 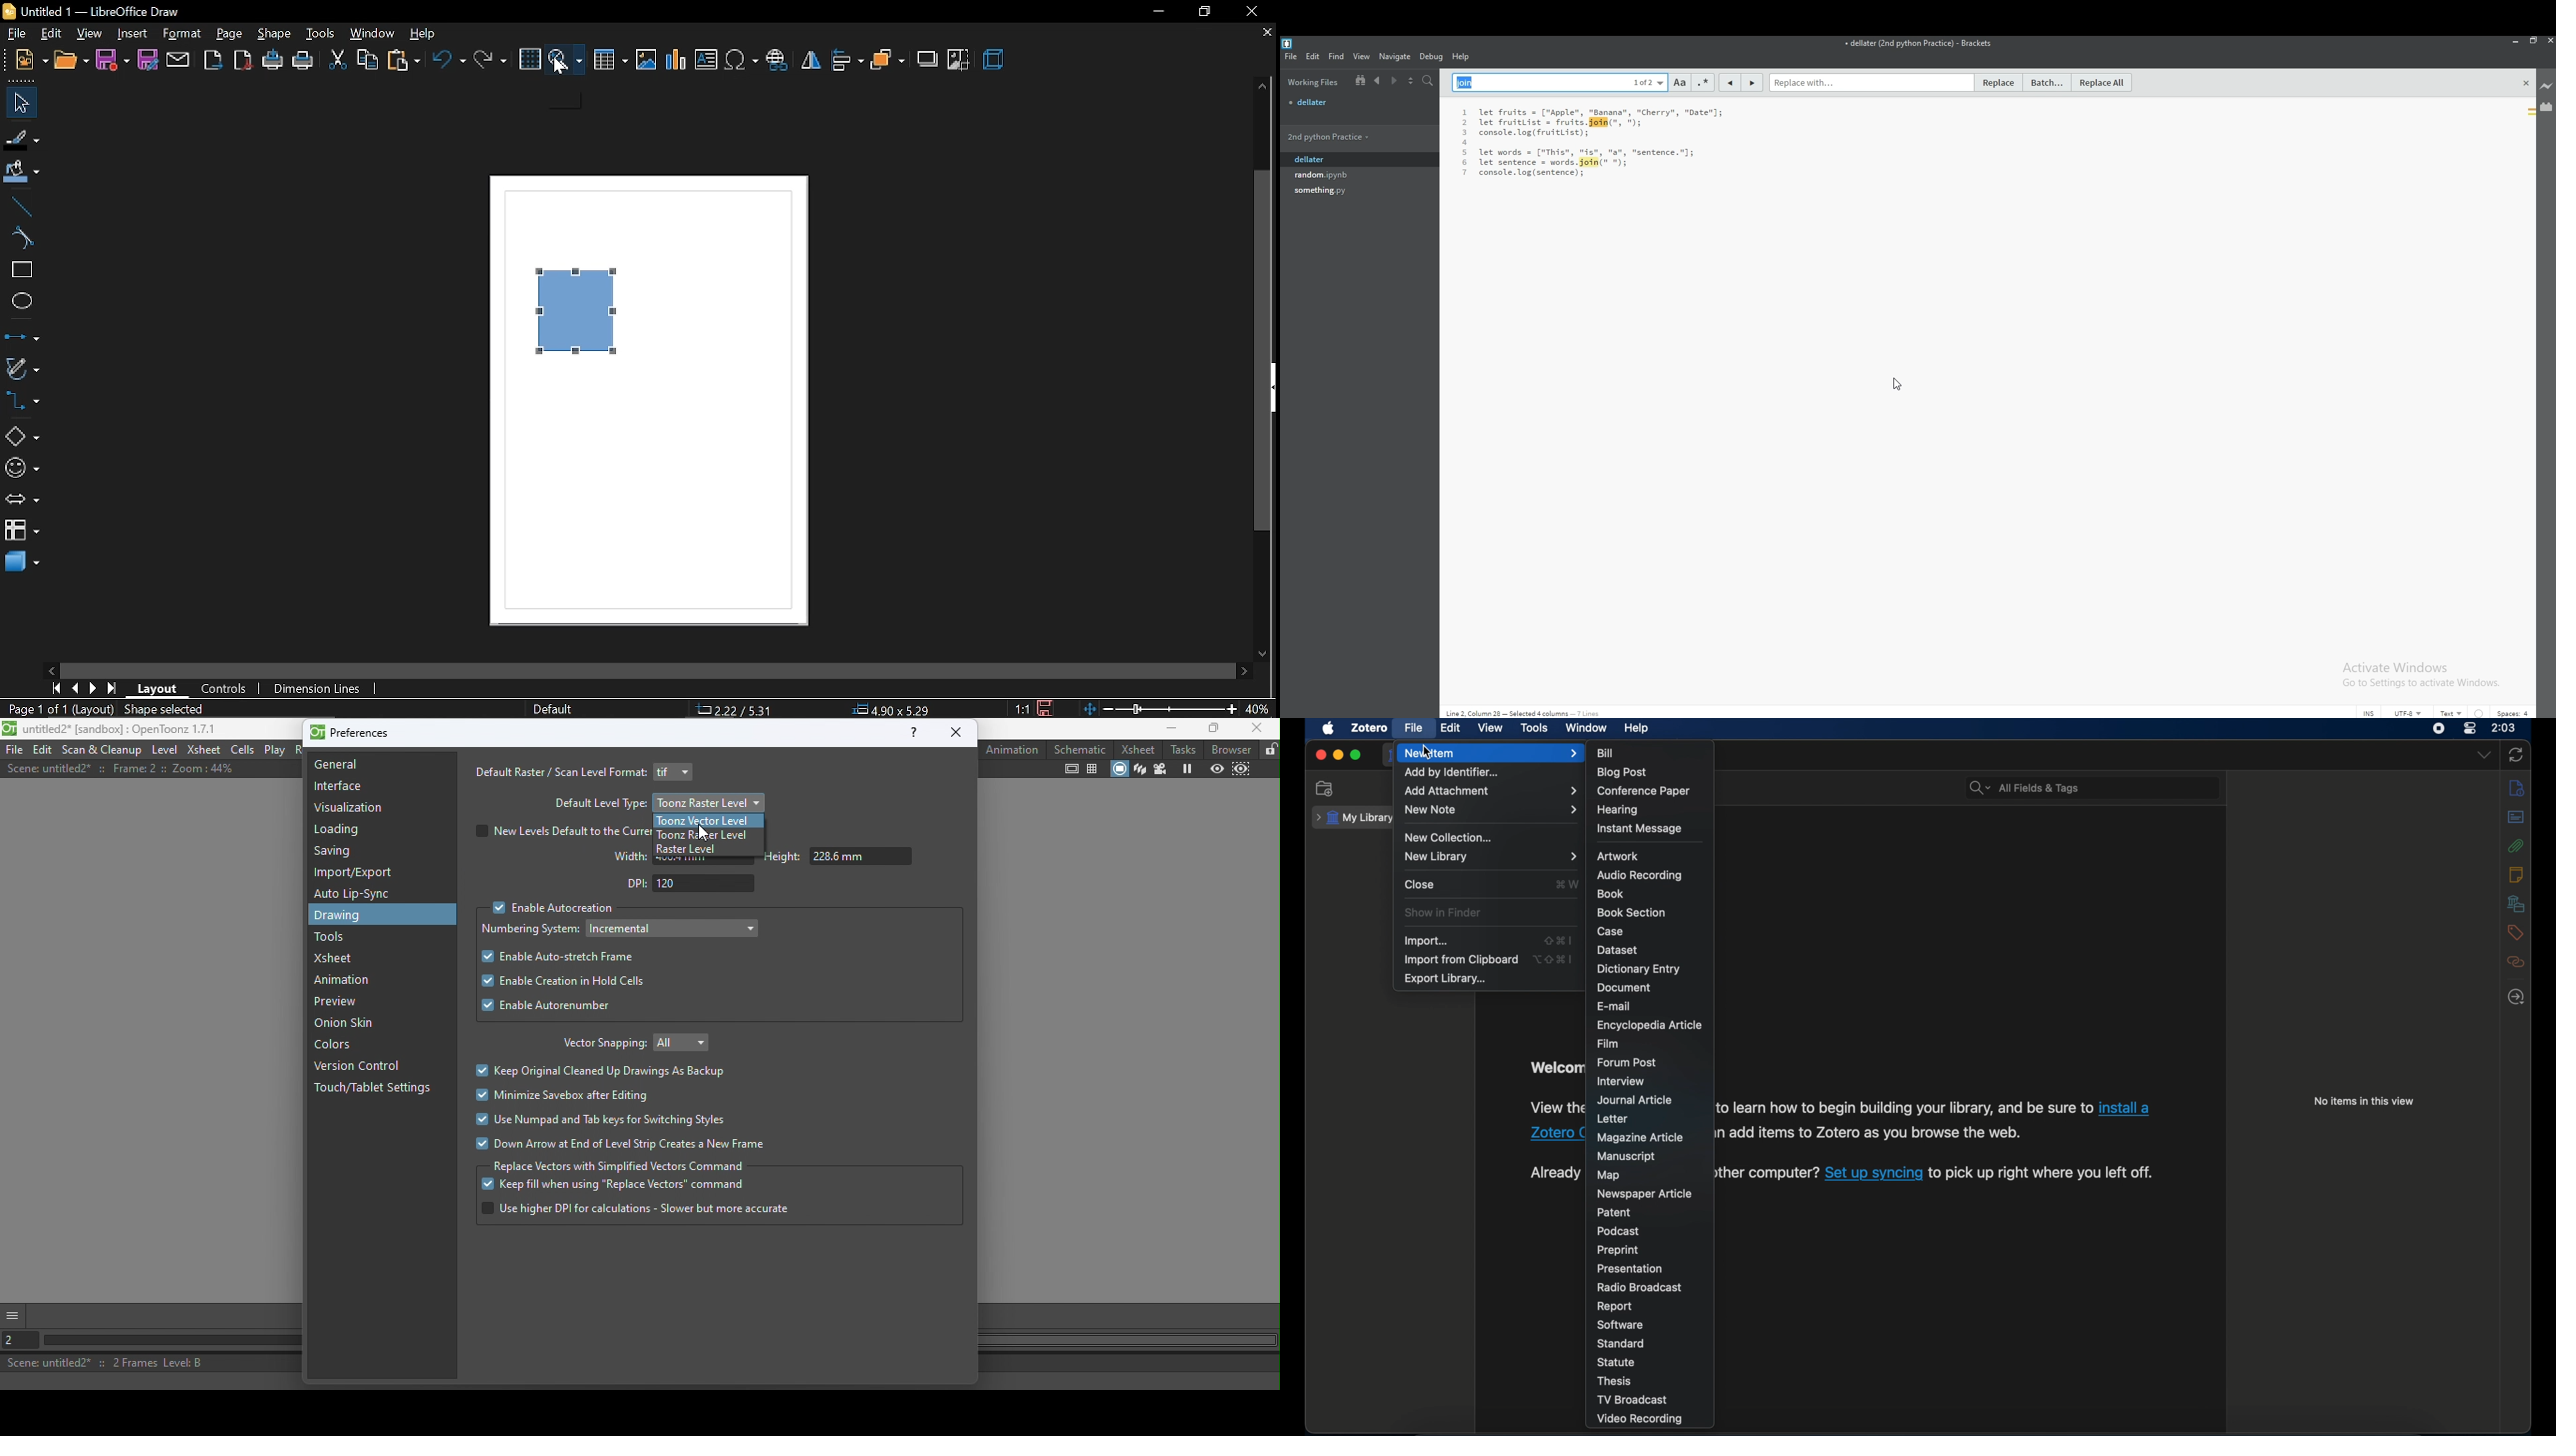 What do you see at coordinates (1614, 1007) in the screenshot?
I see `e-mail` at bounding box center [1614, 1007].